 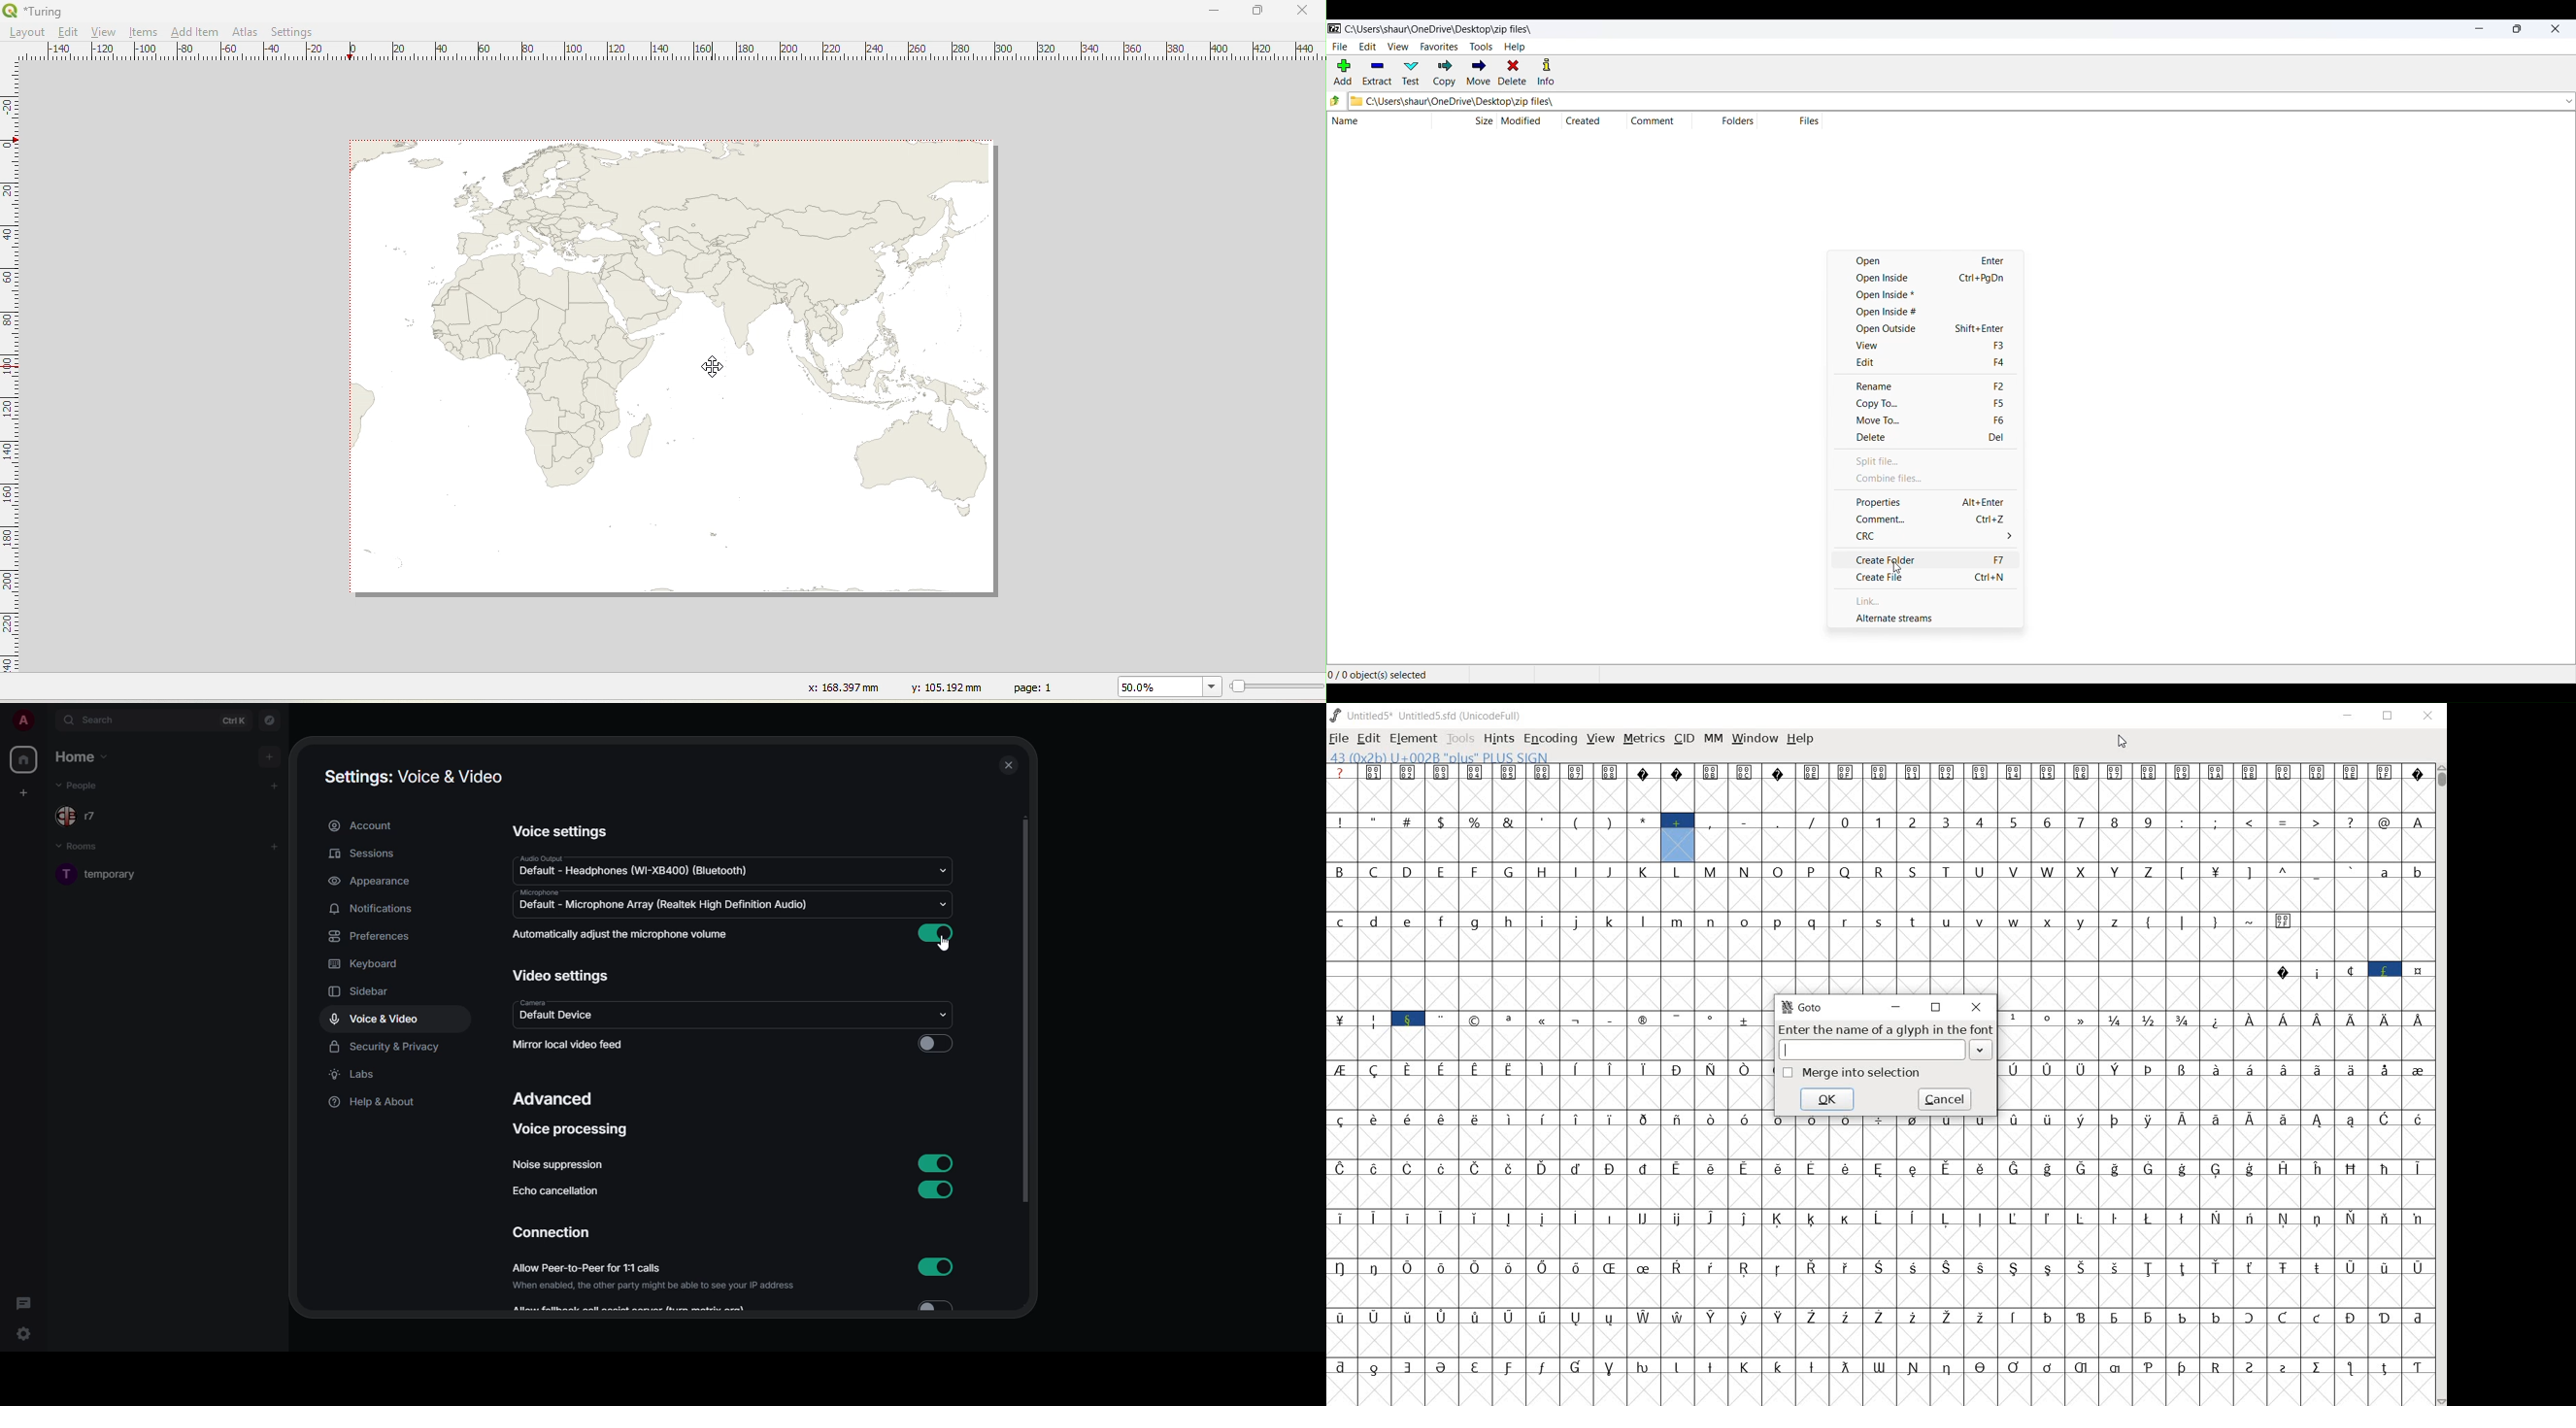 What do you see at coordinates (23, 721) in the screenshot?
I see `profile` at bounding box center [23, 721].